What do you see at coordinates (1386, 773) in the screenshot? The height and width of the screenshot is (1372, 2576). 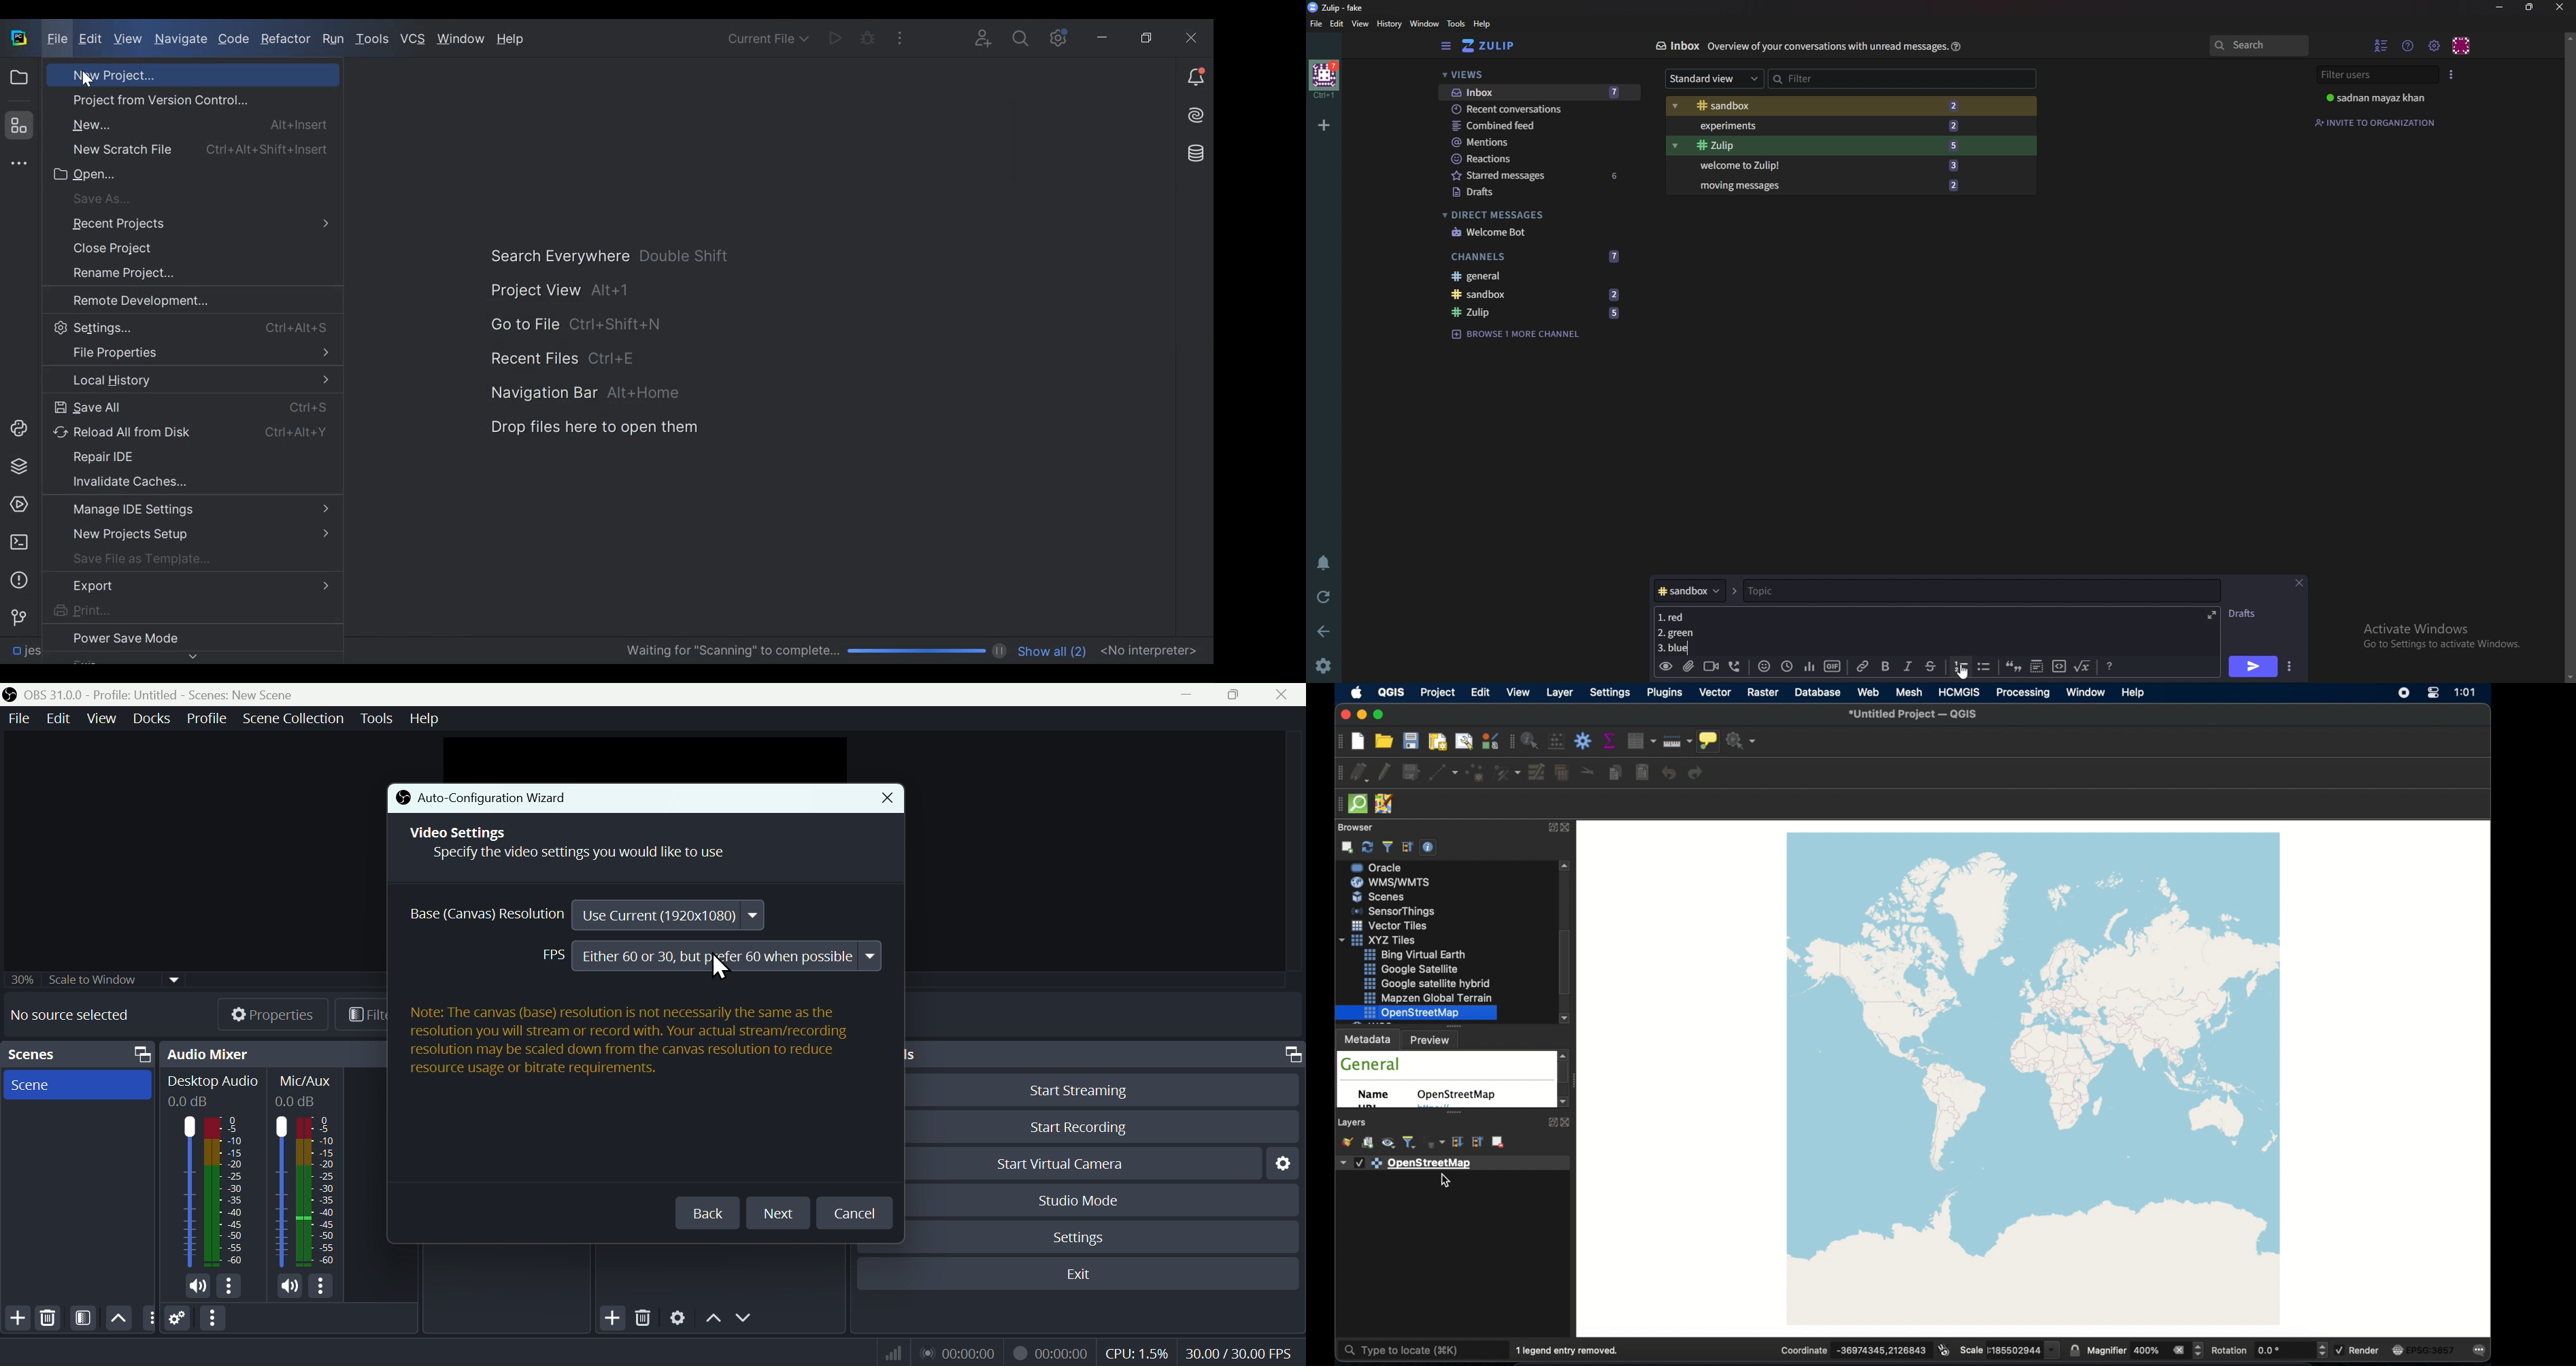 I see `toggle editing` at bounding box center [1386, 773].